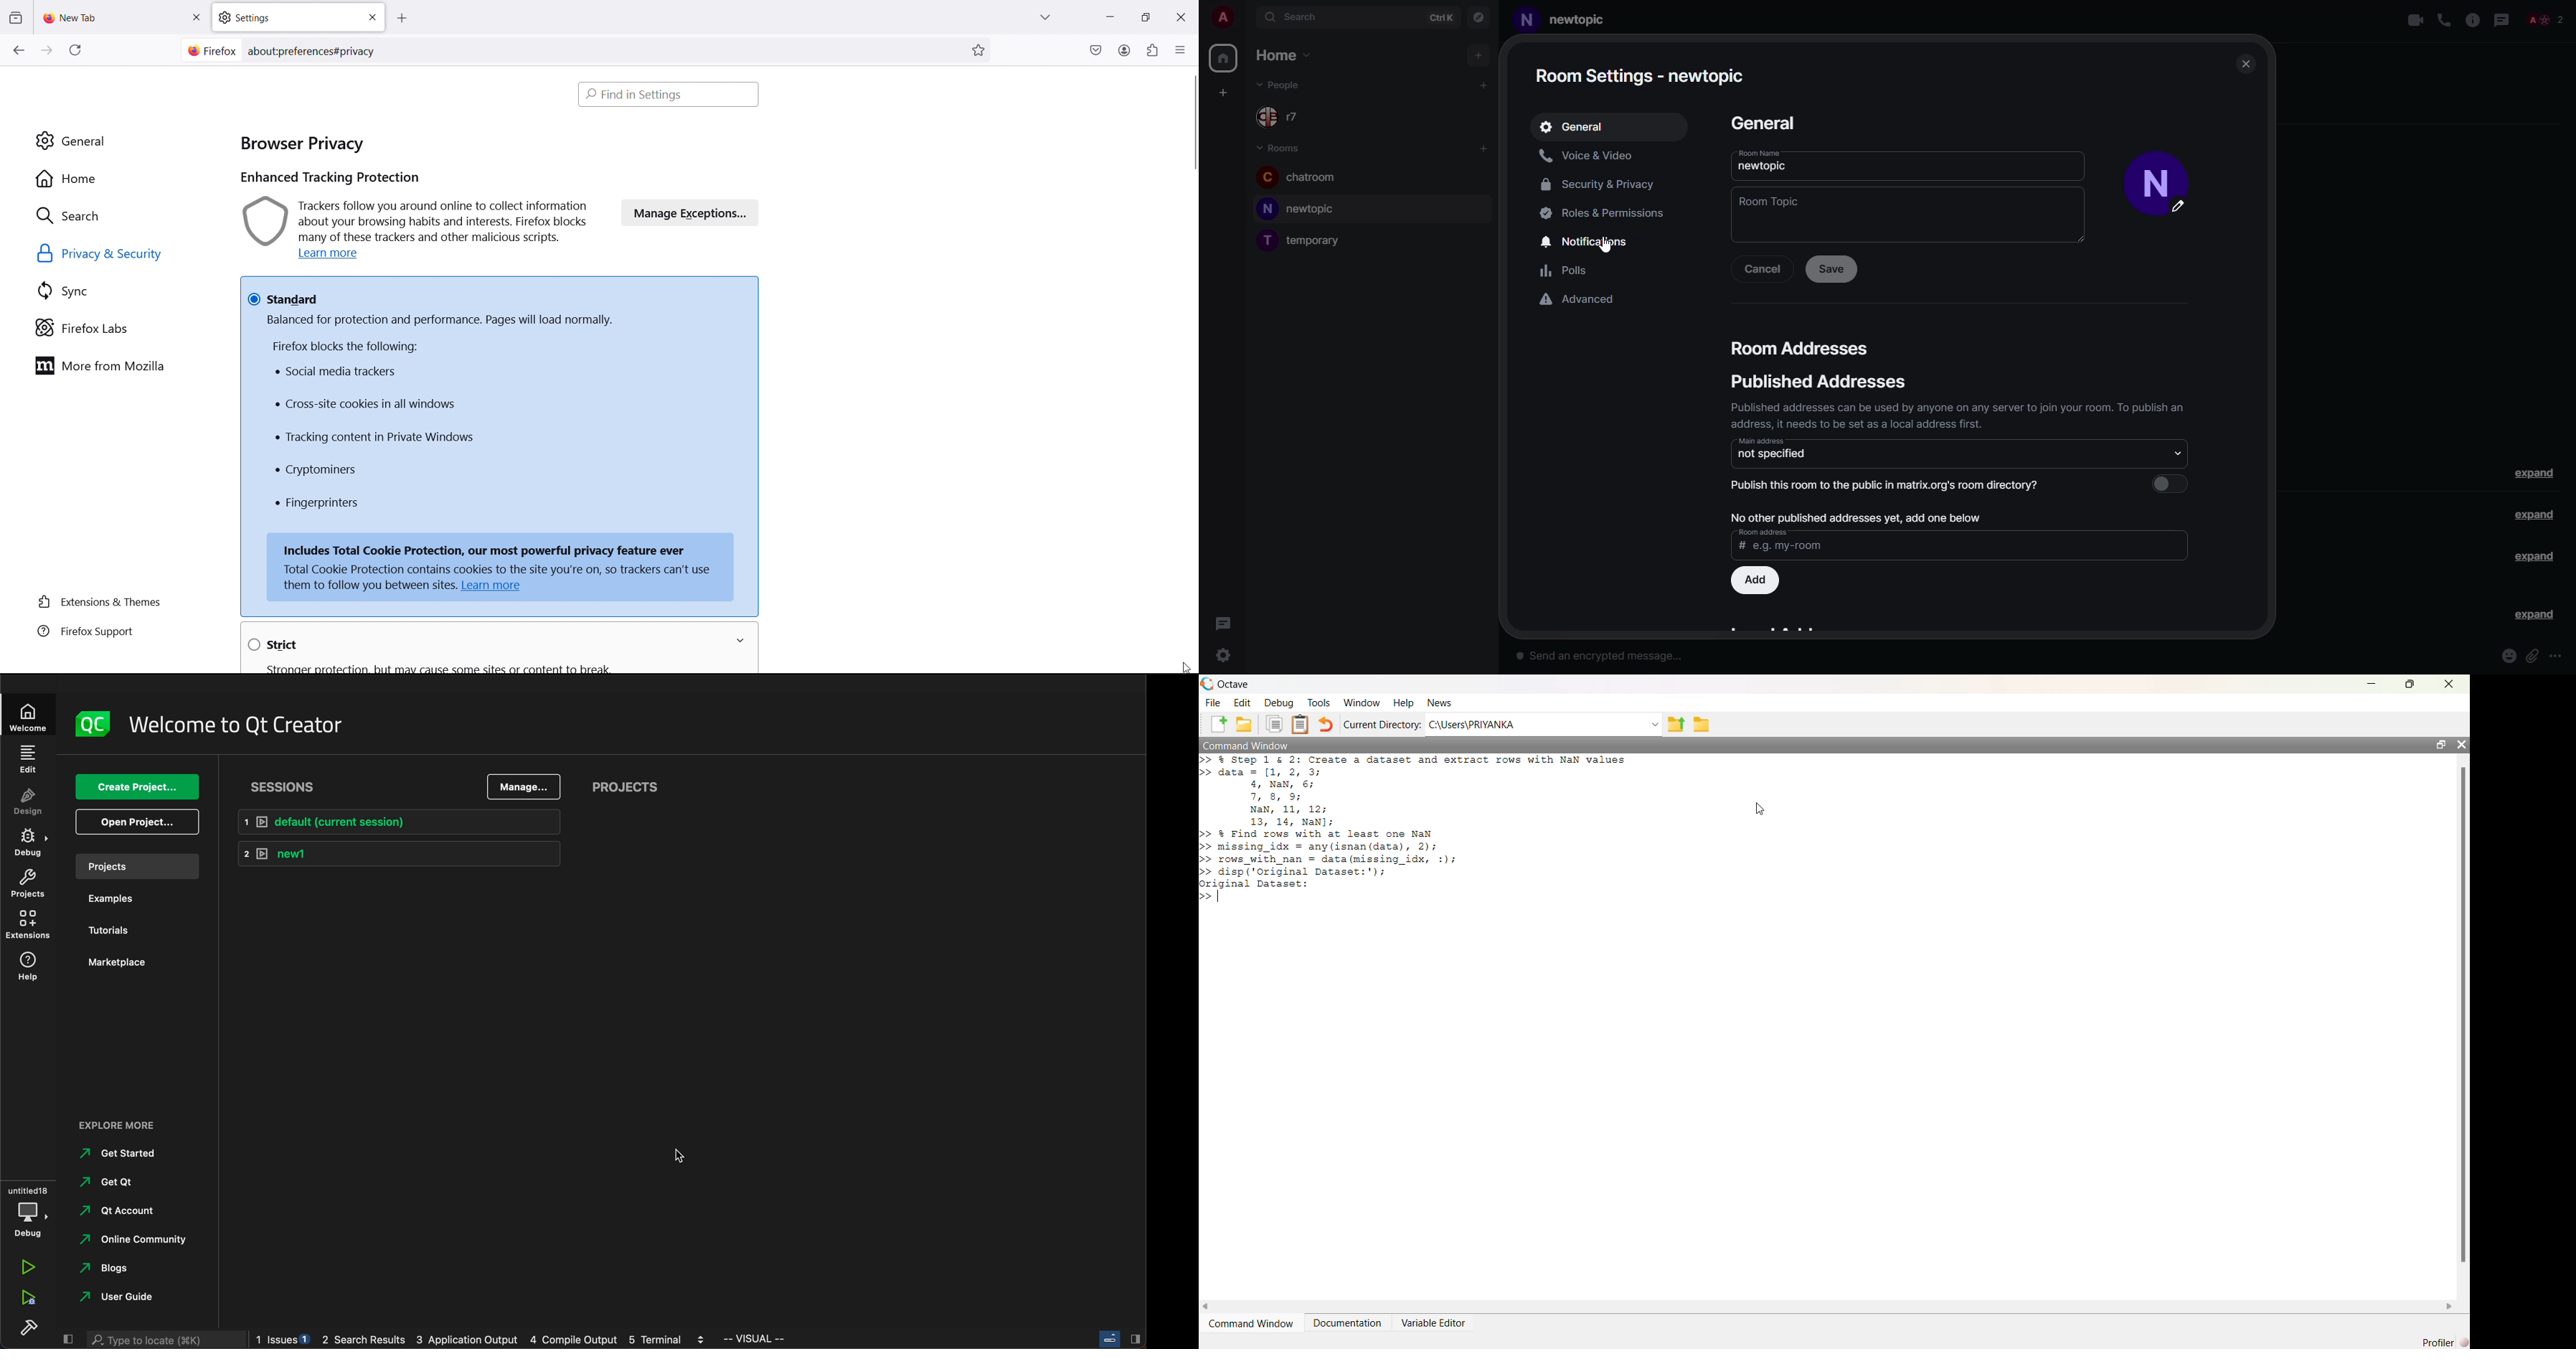  I want to click on previous folder, so click(1676, 726).